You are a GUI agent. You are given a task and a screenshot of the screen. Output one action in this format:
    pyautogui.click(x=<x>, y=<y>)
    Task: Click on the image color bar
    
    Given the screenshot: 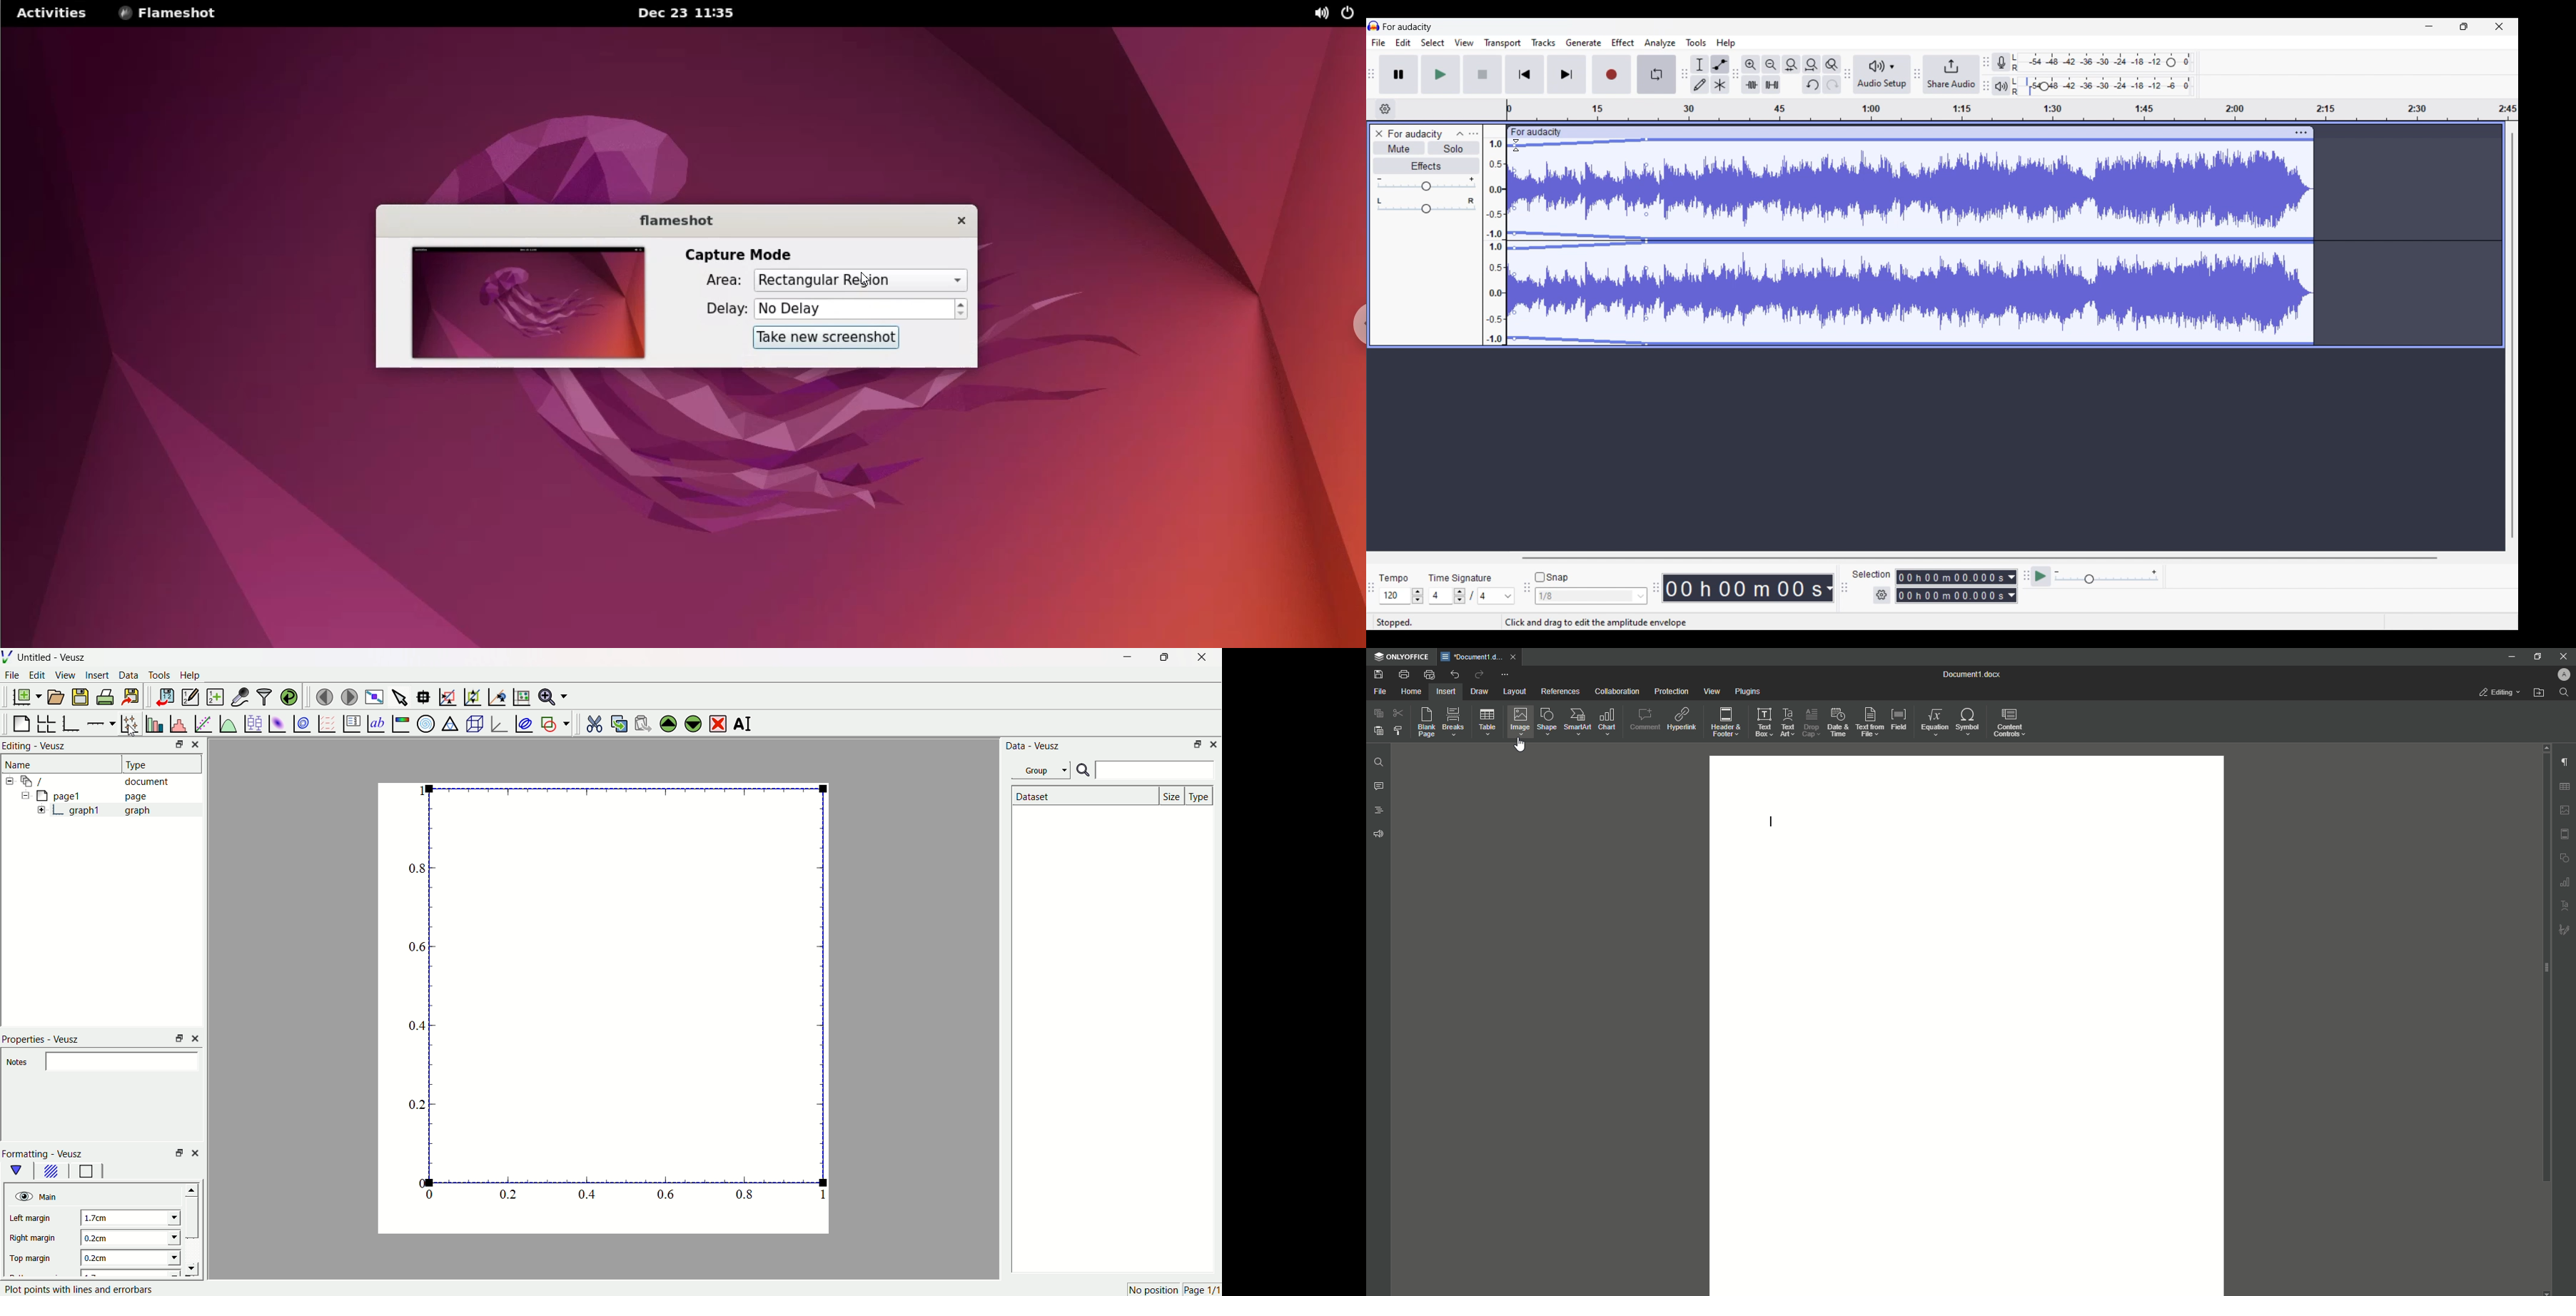 What is the action you would take?
    pyautogui.click(x=400, y=723)
    